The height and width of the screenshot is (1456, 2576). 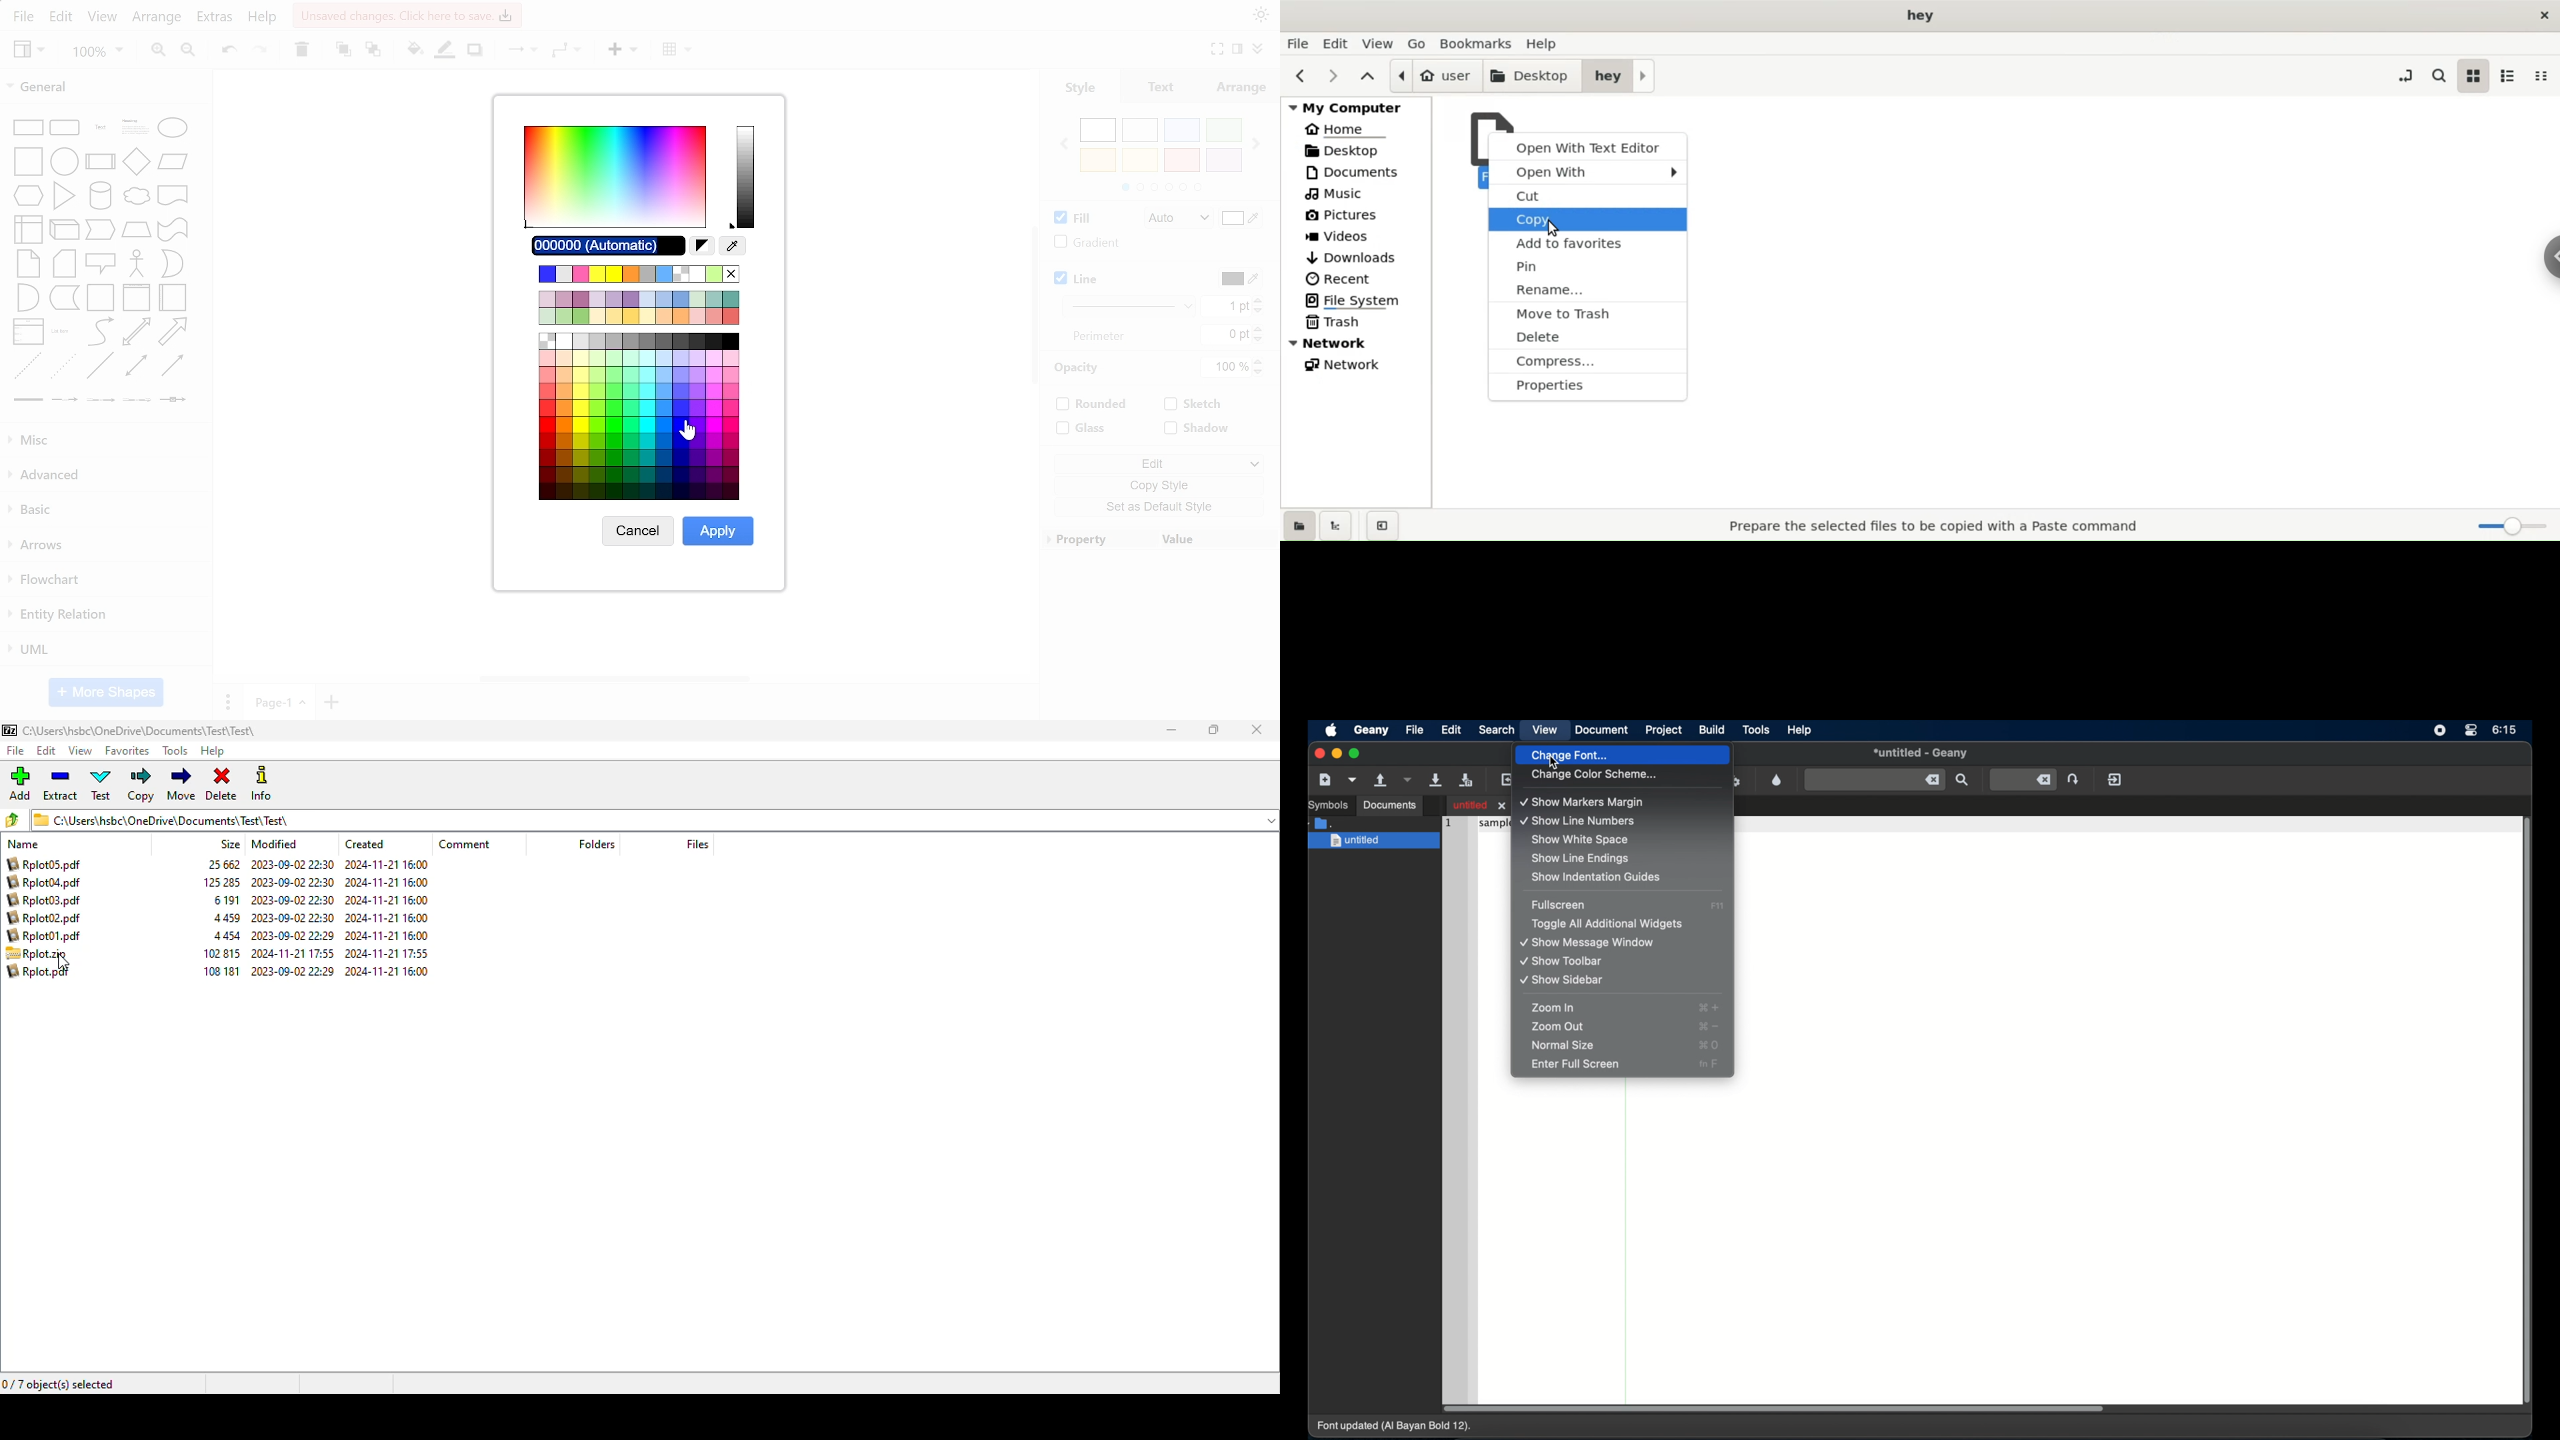 I want to click on 4 454, so click(x=226, y=937).